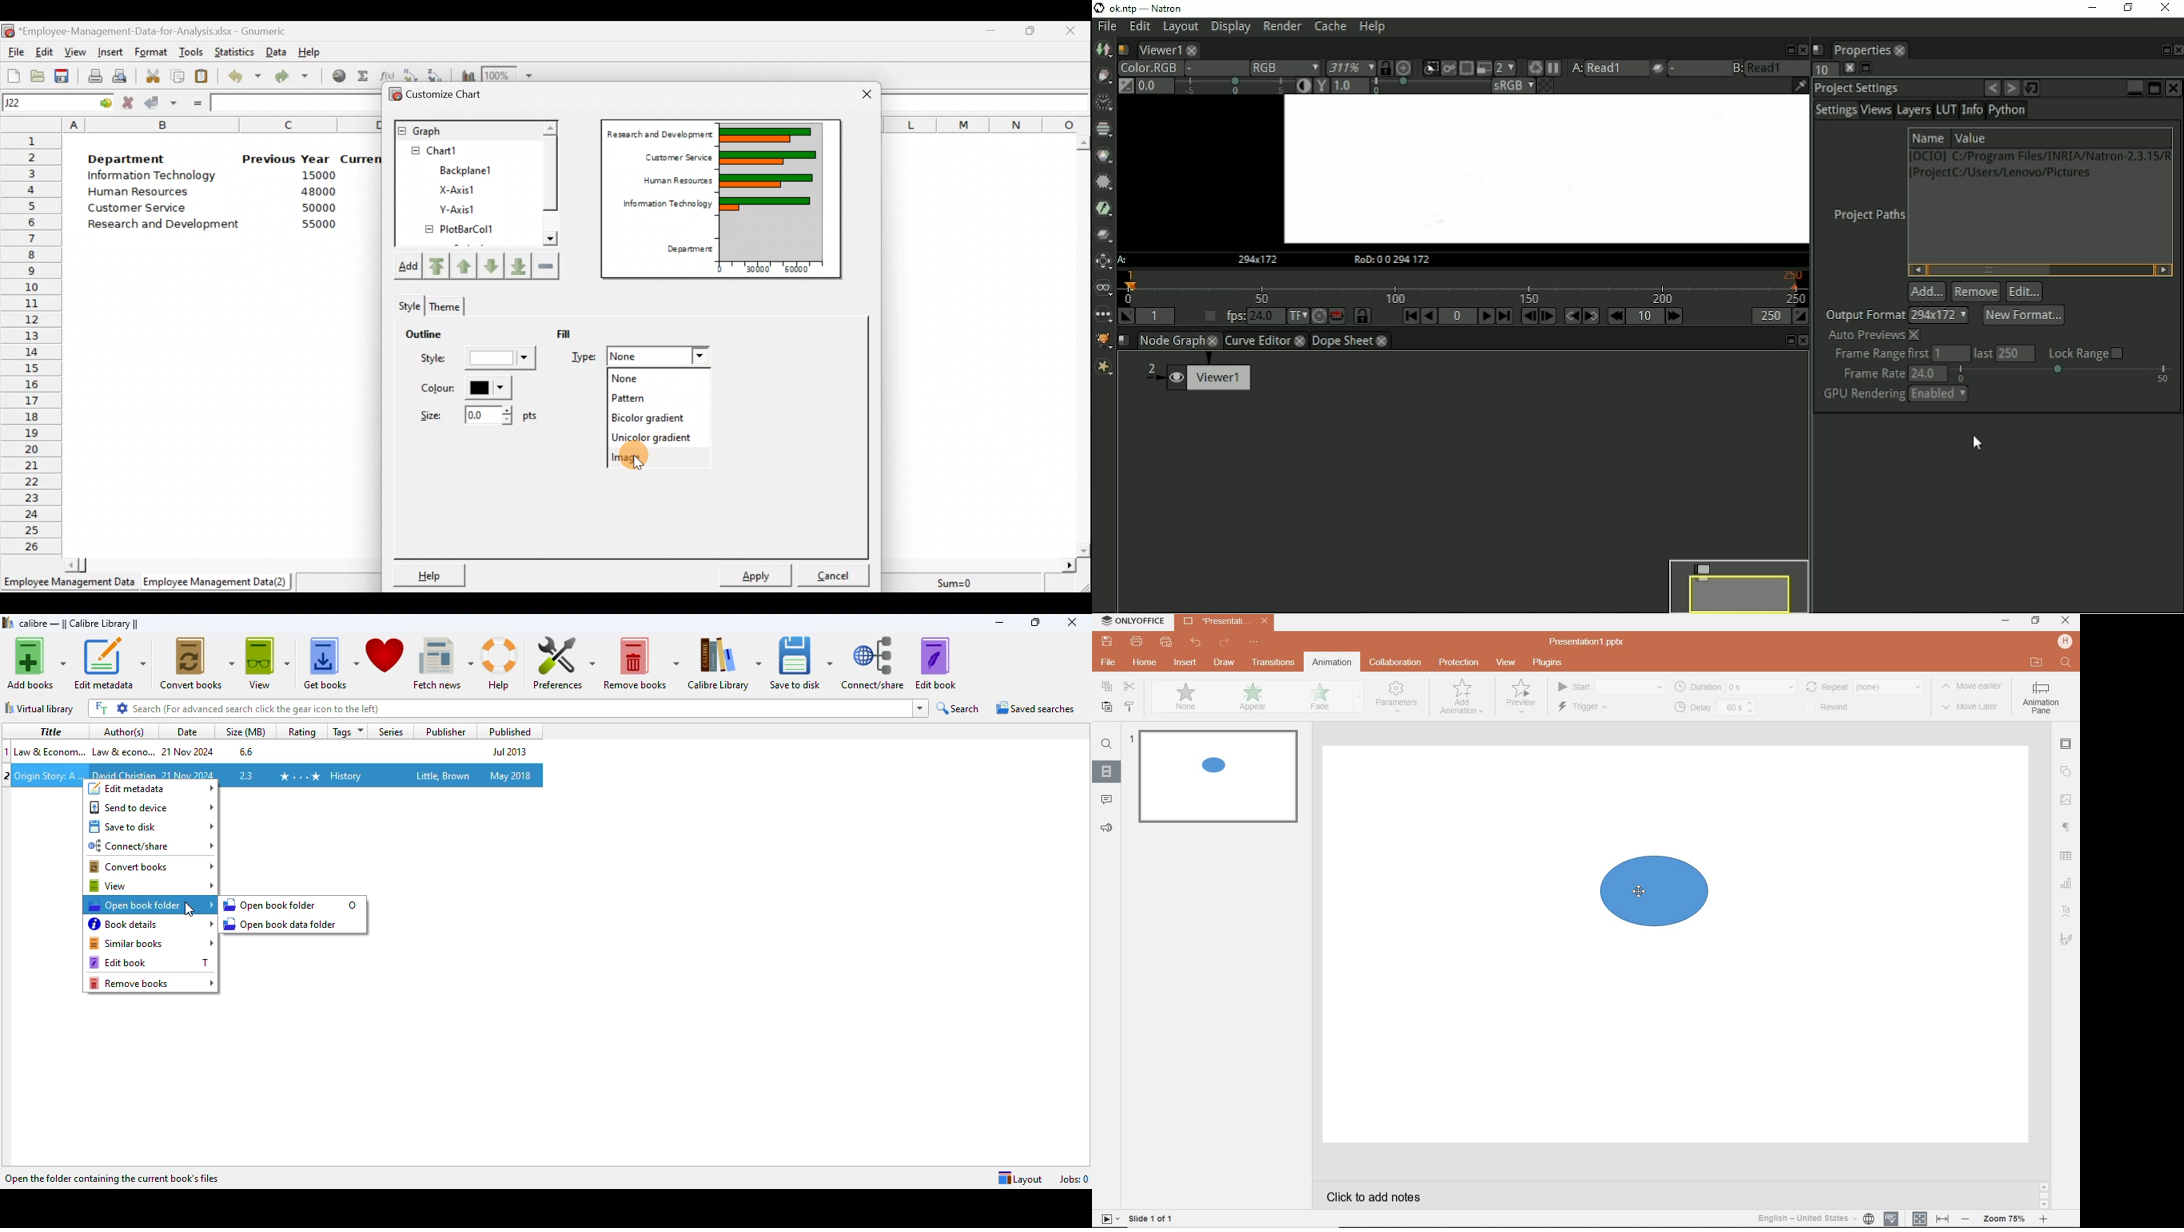  Describe the element at coordinates (2065, 798) in the screenshot. I see `image settings` at that location.